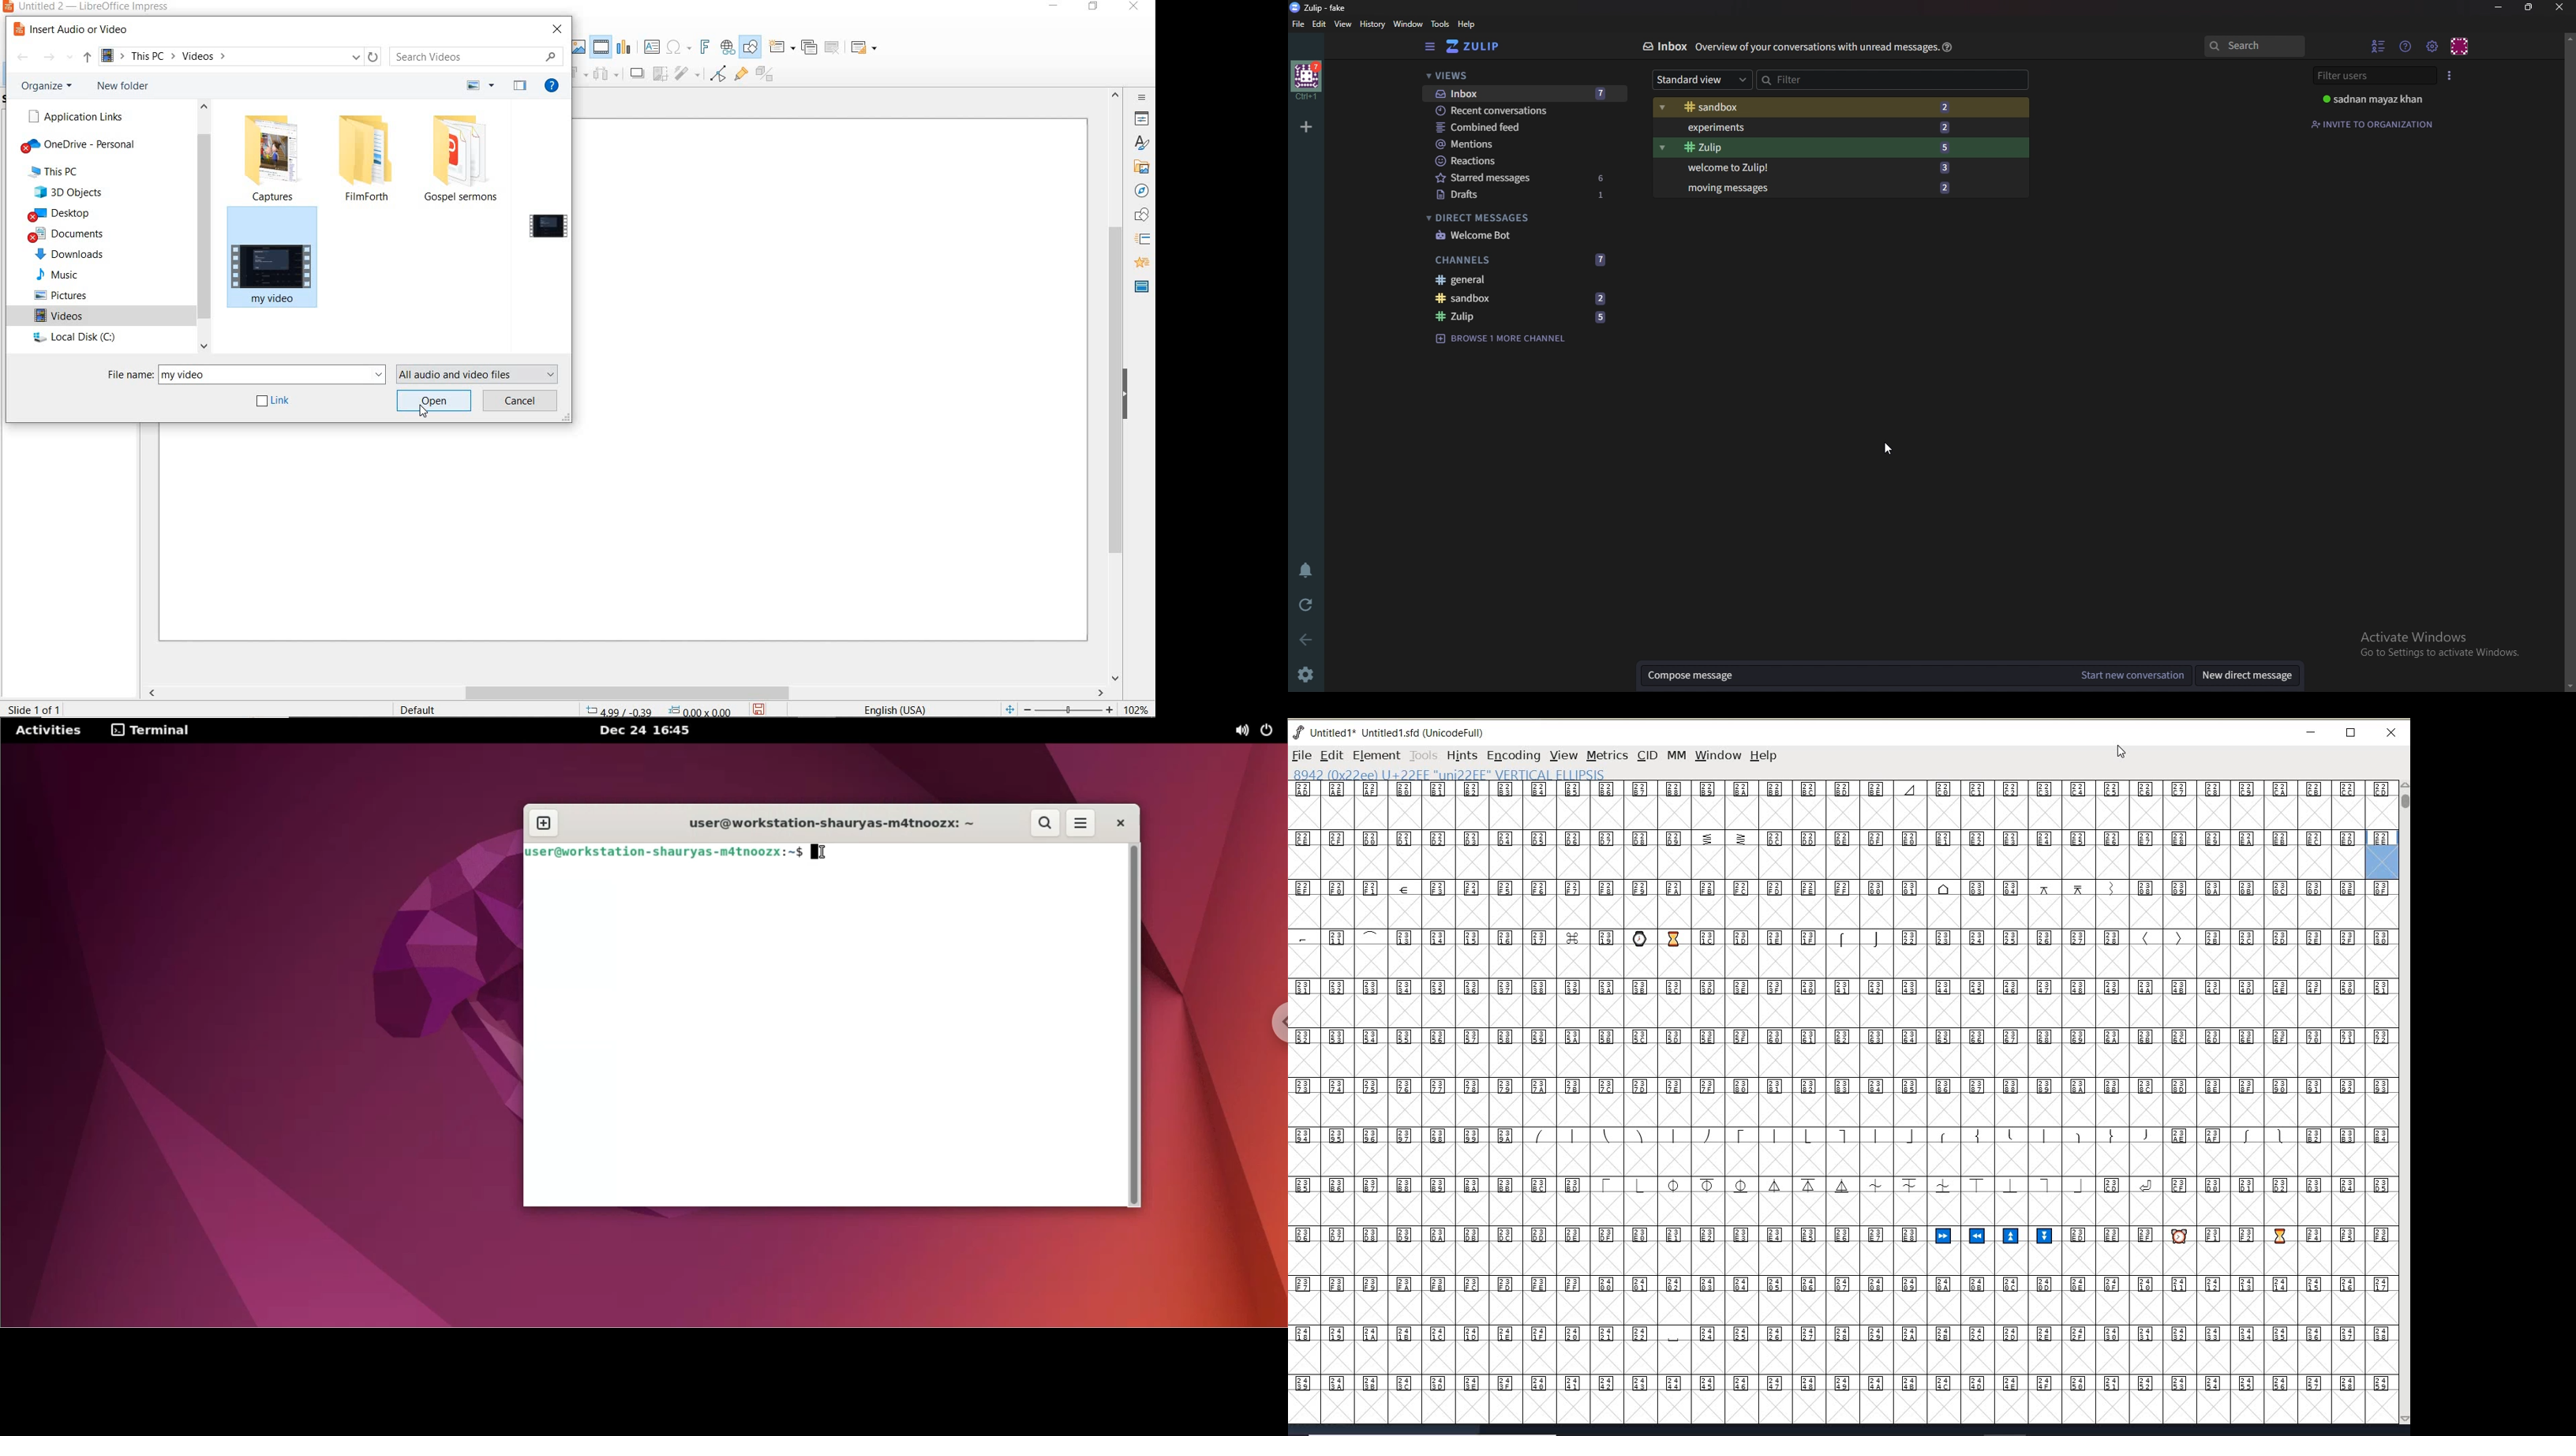  What do you see at coordinates (1321, 23) in the screenshot?
I see `edit` at bounding box center [1321, 23].